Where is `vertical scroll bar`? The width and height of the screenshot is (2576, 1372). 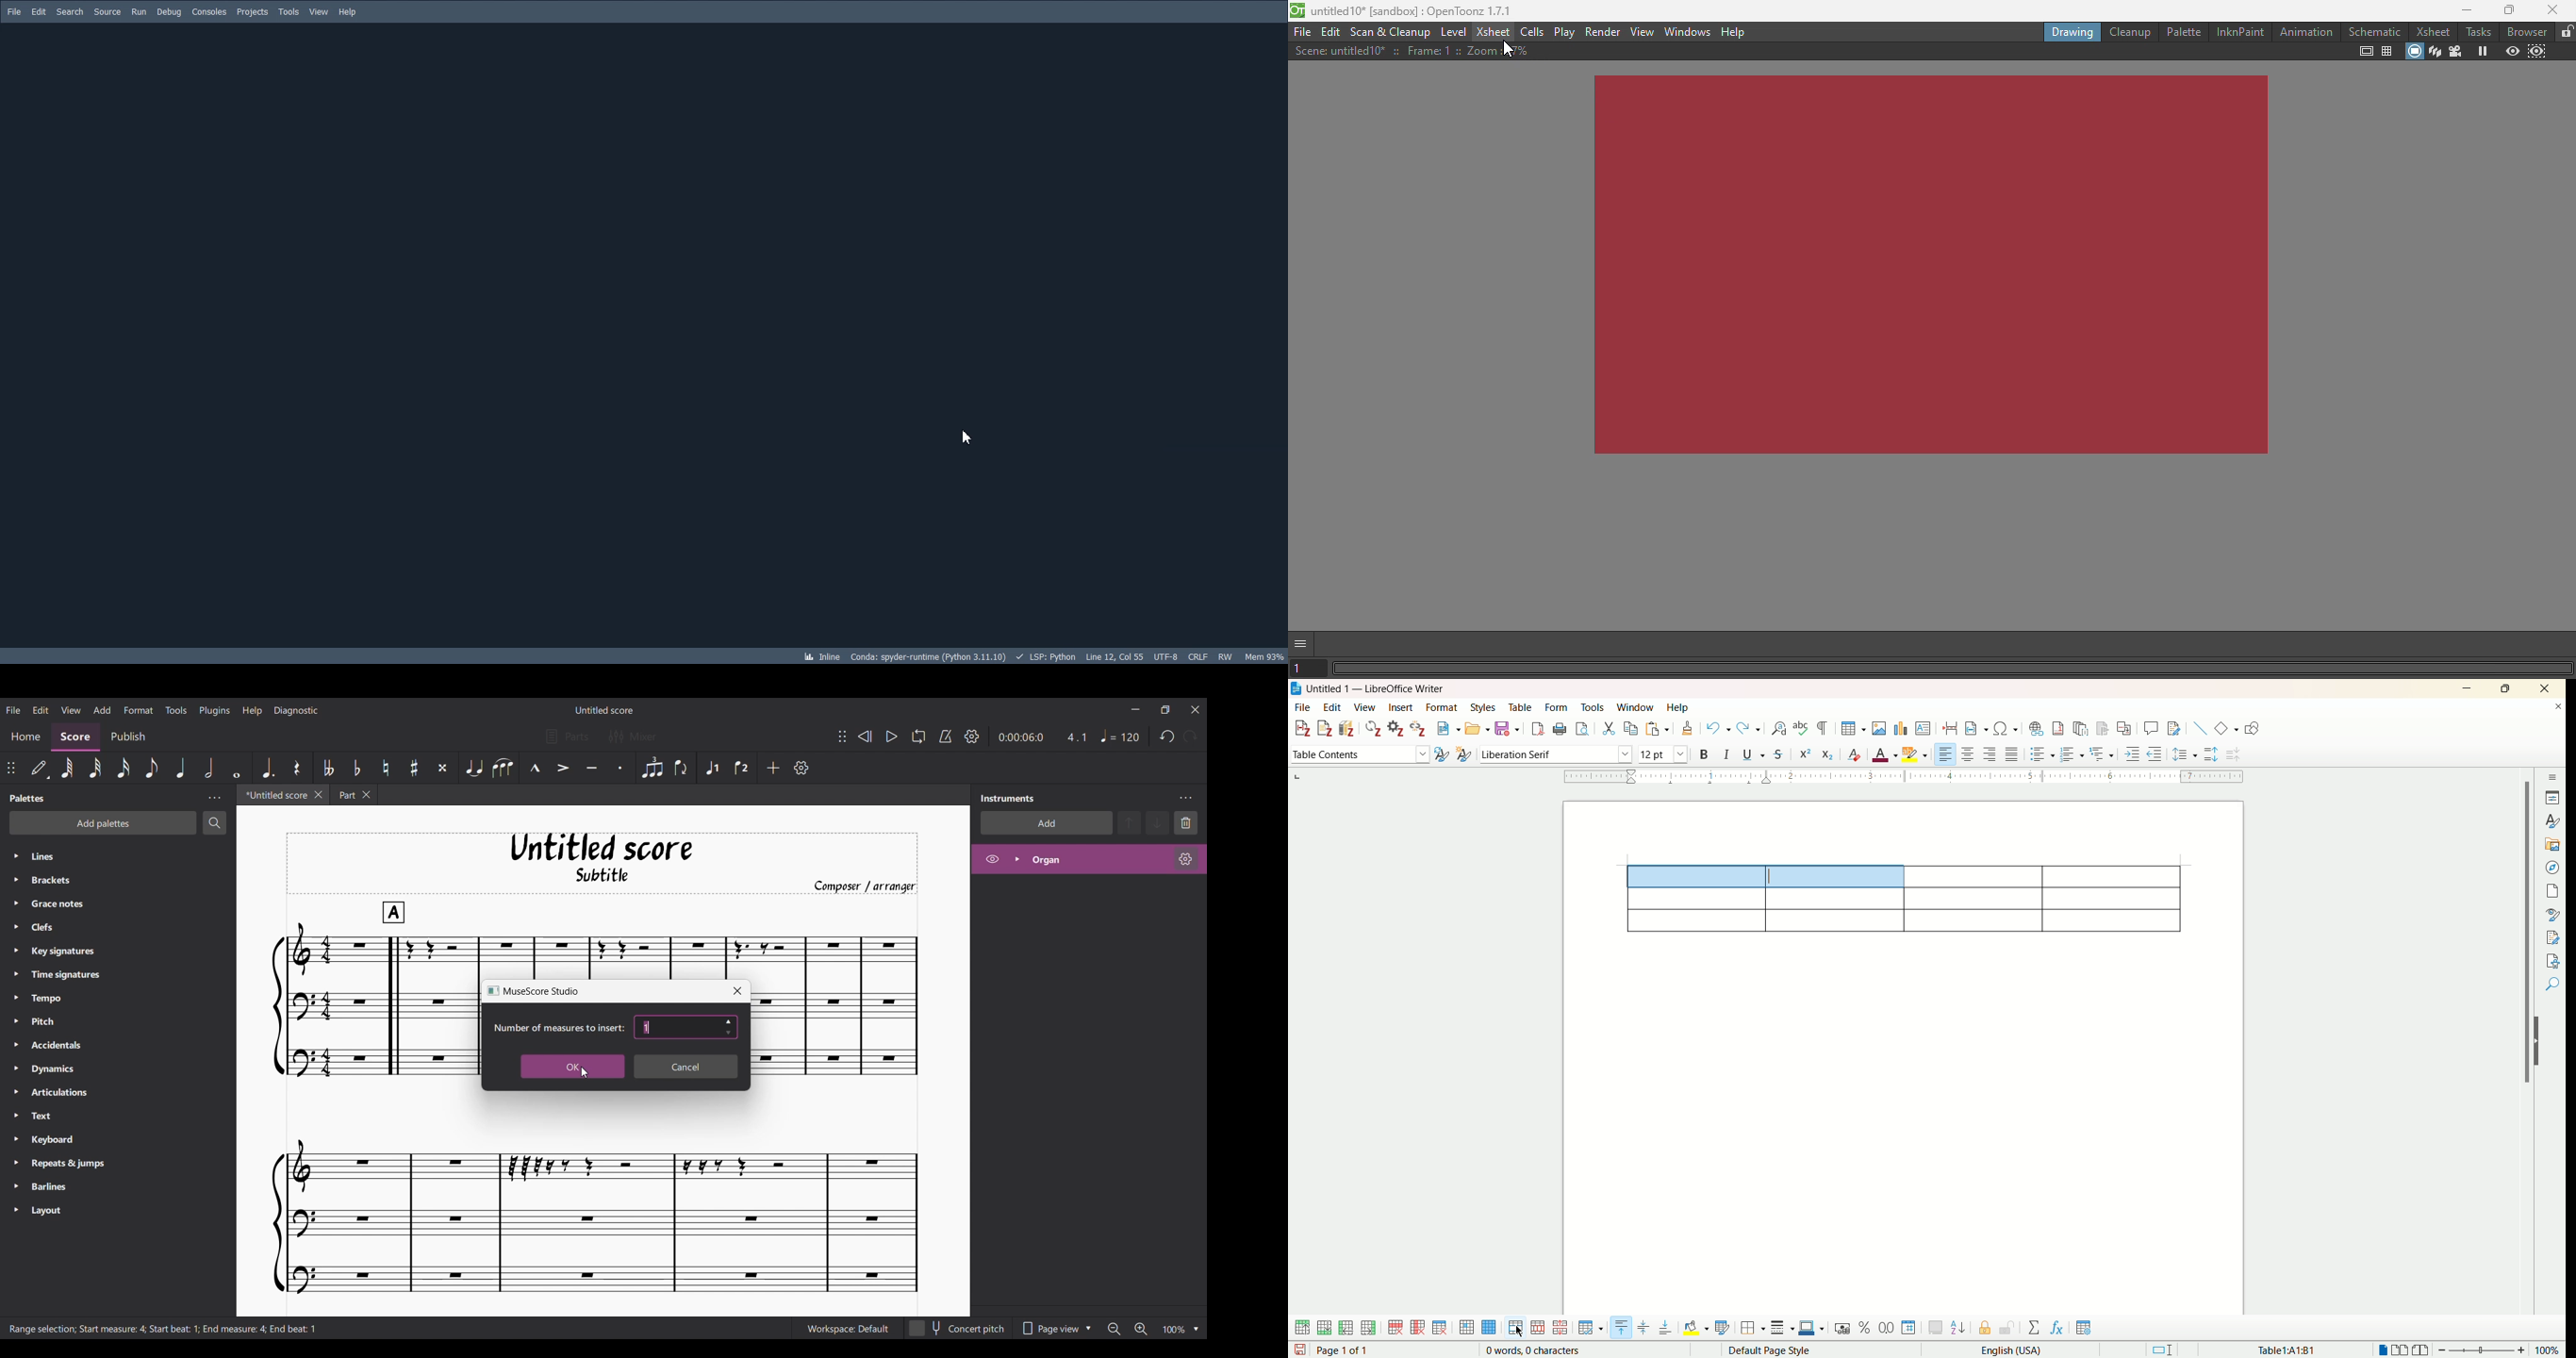 vertical scroll bar is located at coordinates (2528, 1052).